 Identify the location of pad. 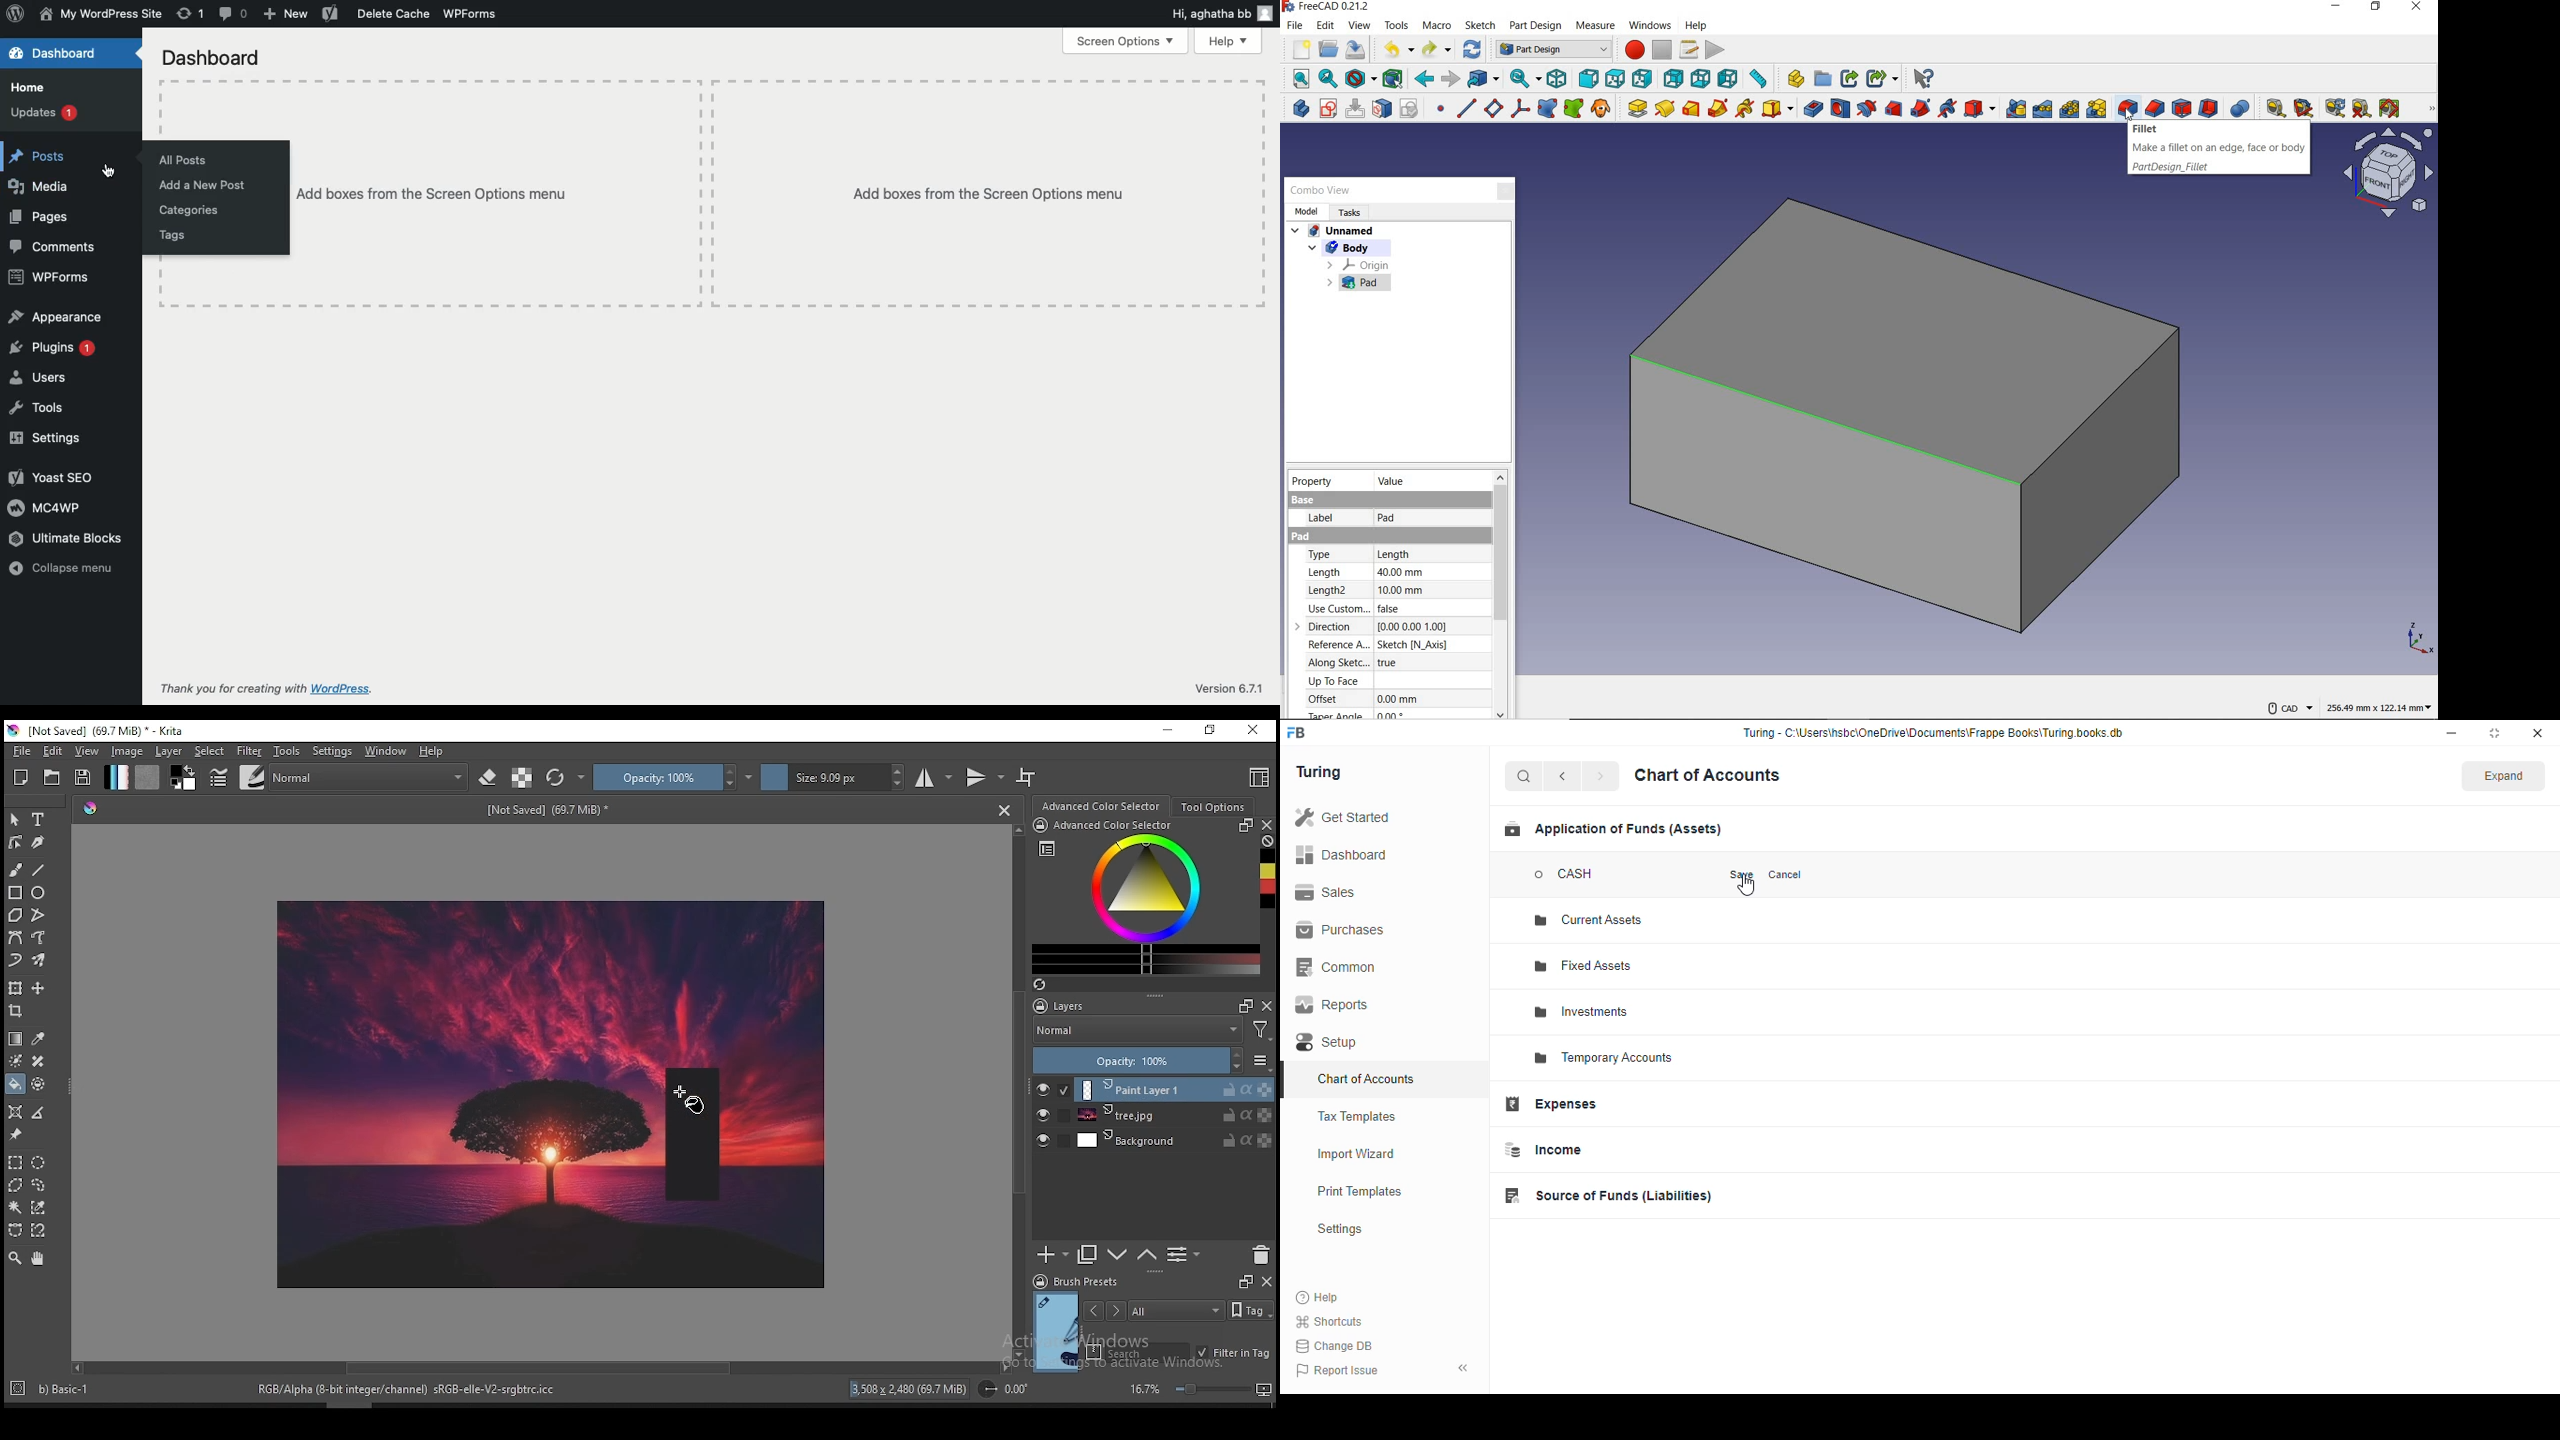
(1637, 110).